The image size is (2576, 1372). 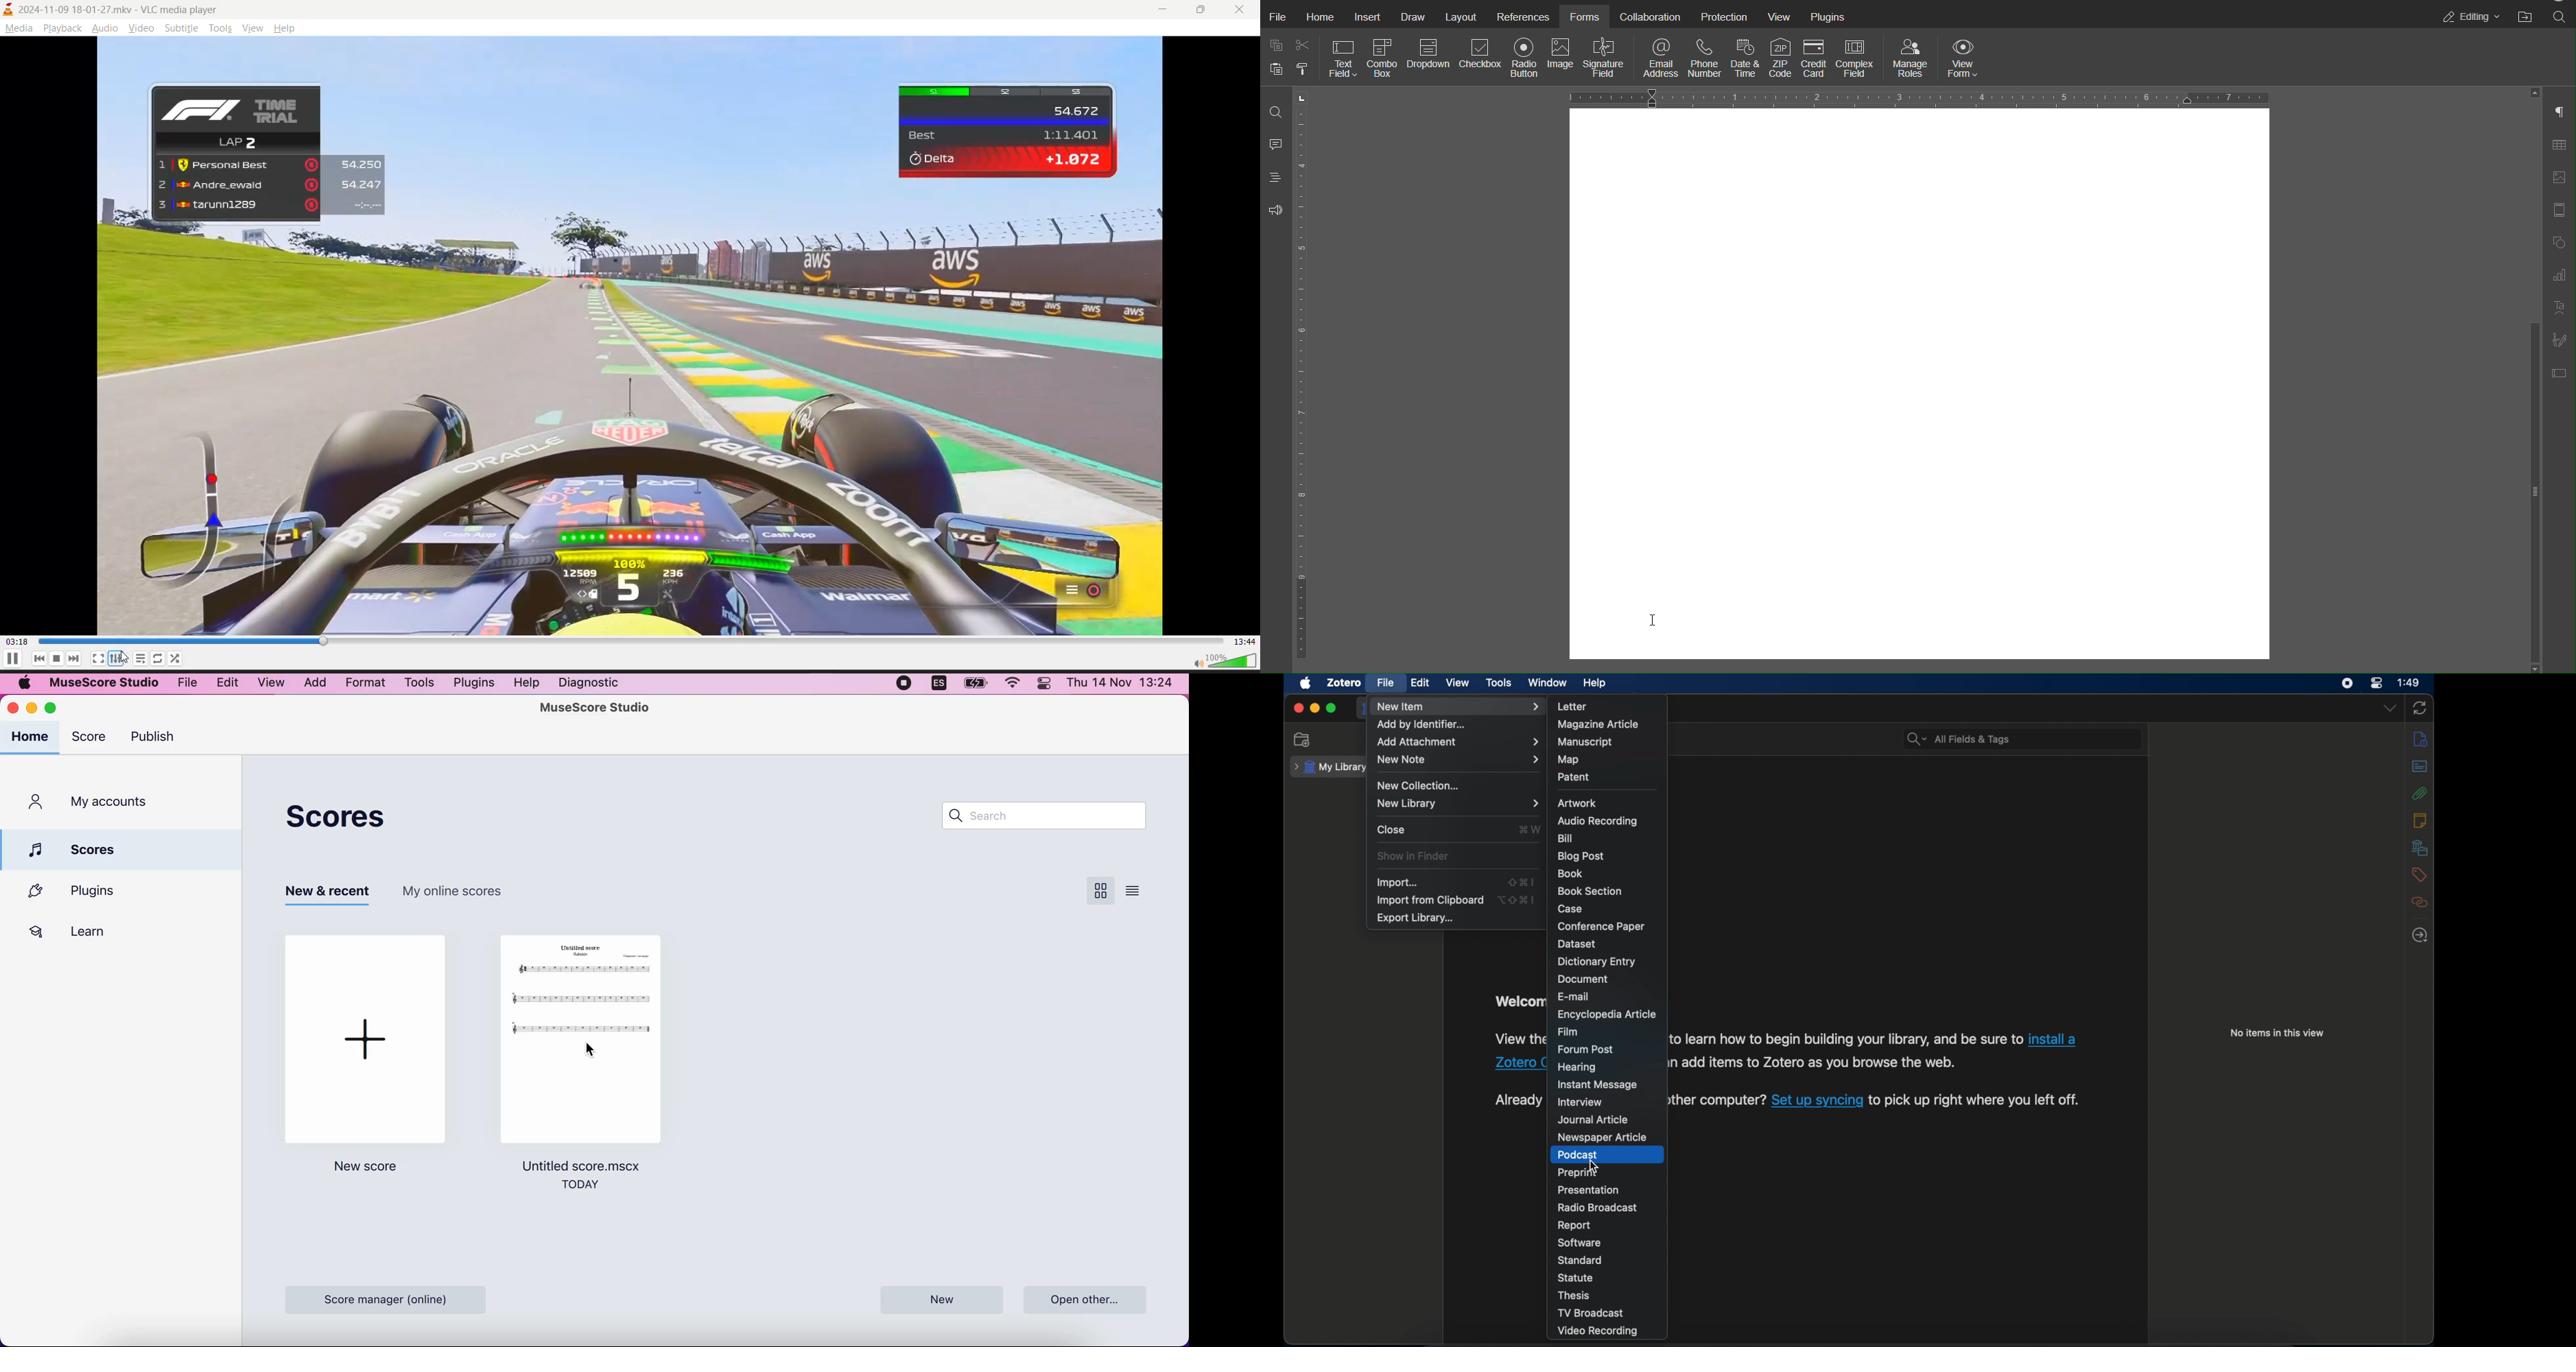 What do you see at coordinates (1457, 742) in the screenshot?
I see `add attachment` at bounding box center [1457, 742].